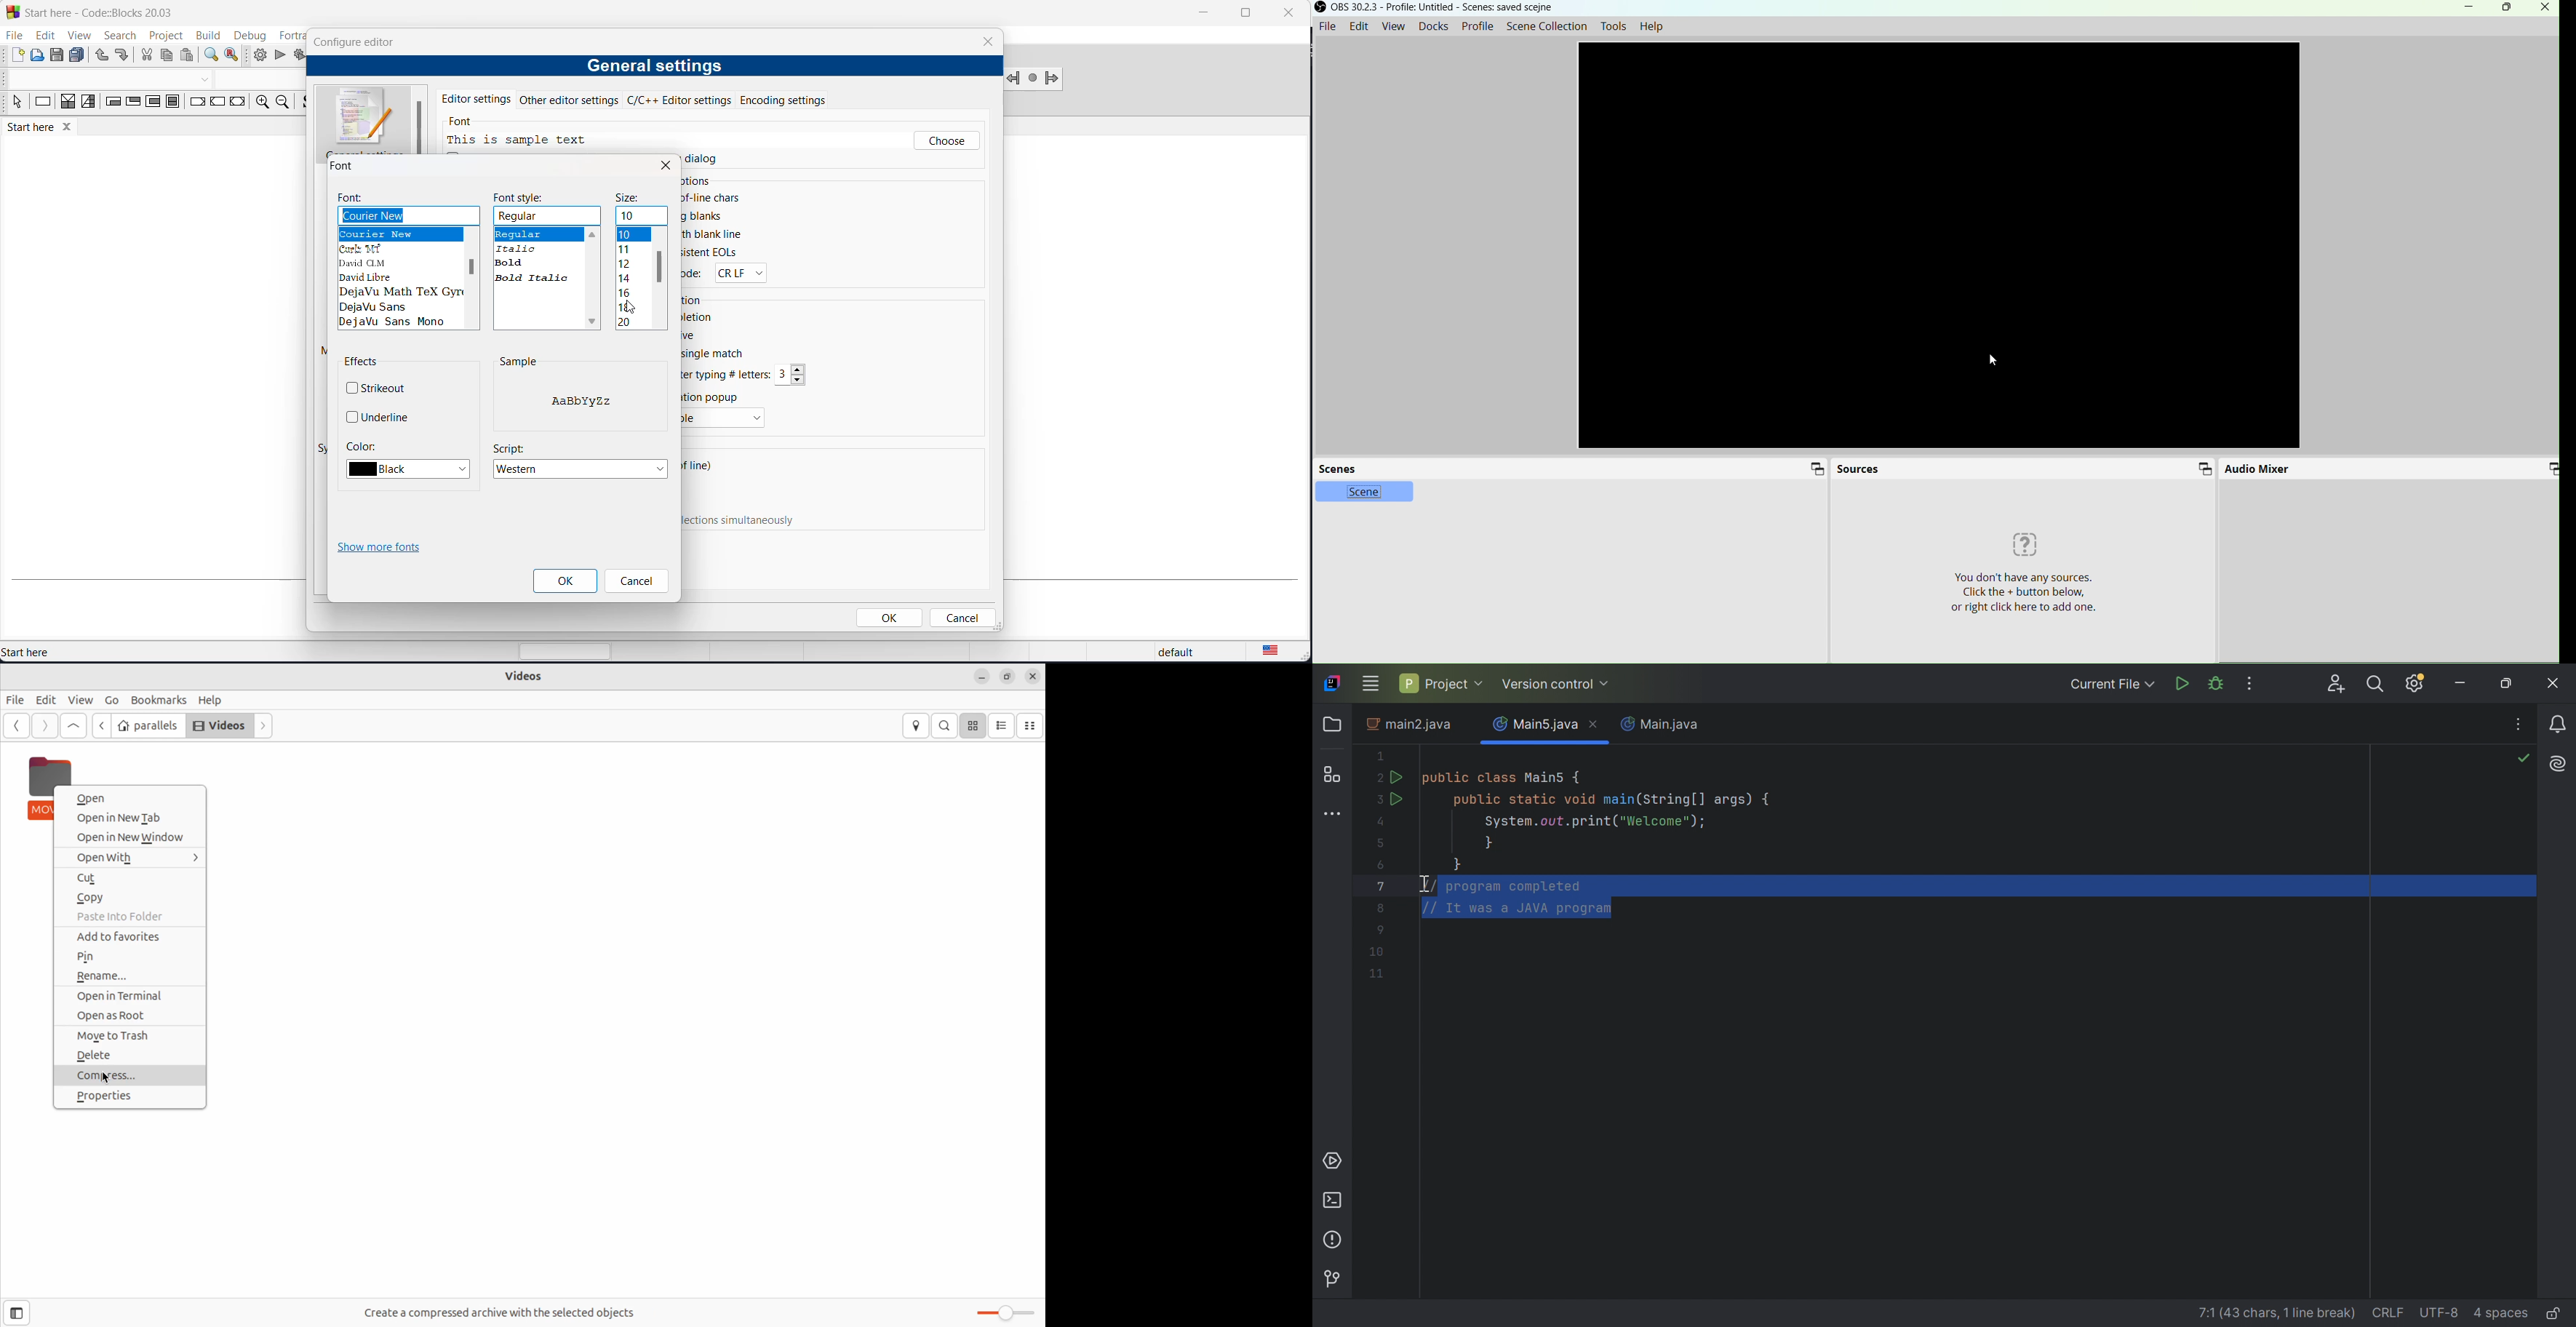 This screenshot has height=1344, width=2576. Describe the element at coordinates (43, 725) in the screenshot. I see `next` at that location.